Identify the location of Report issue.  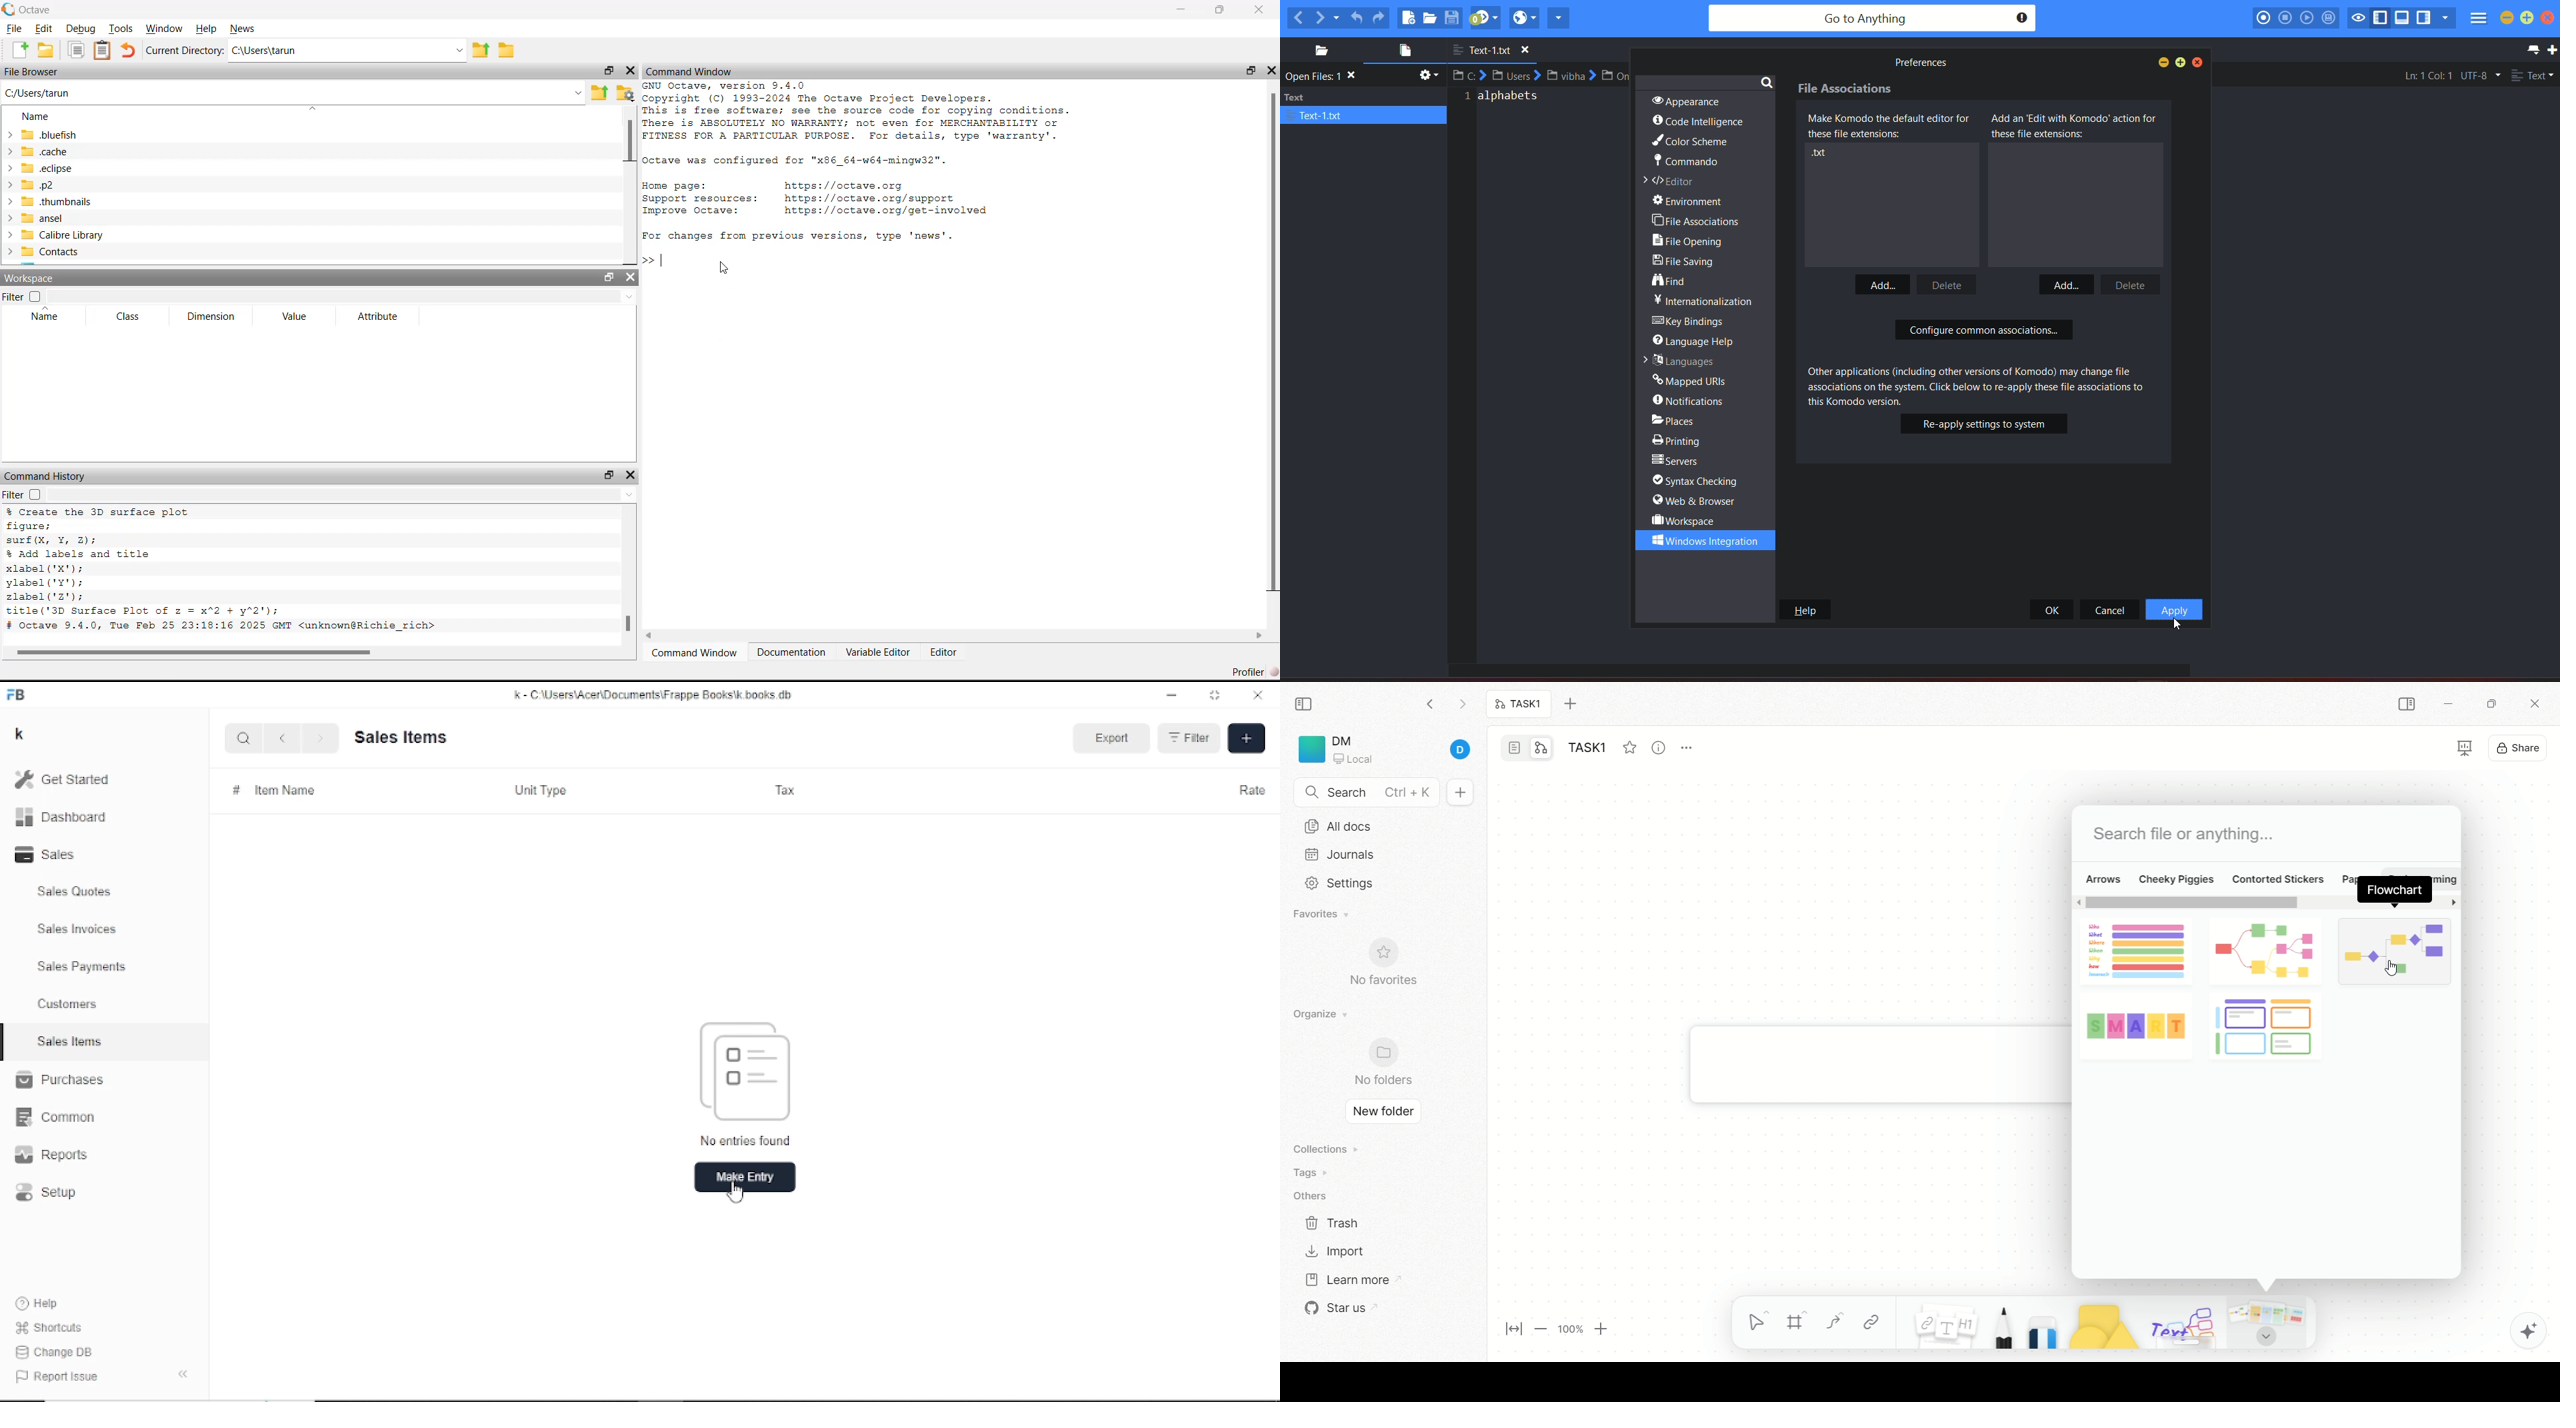
(54, 1375).